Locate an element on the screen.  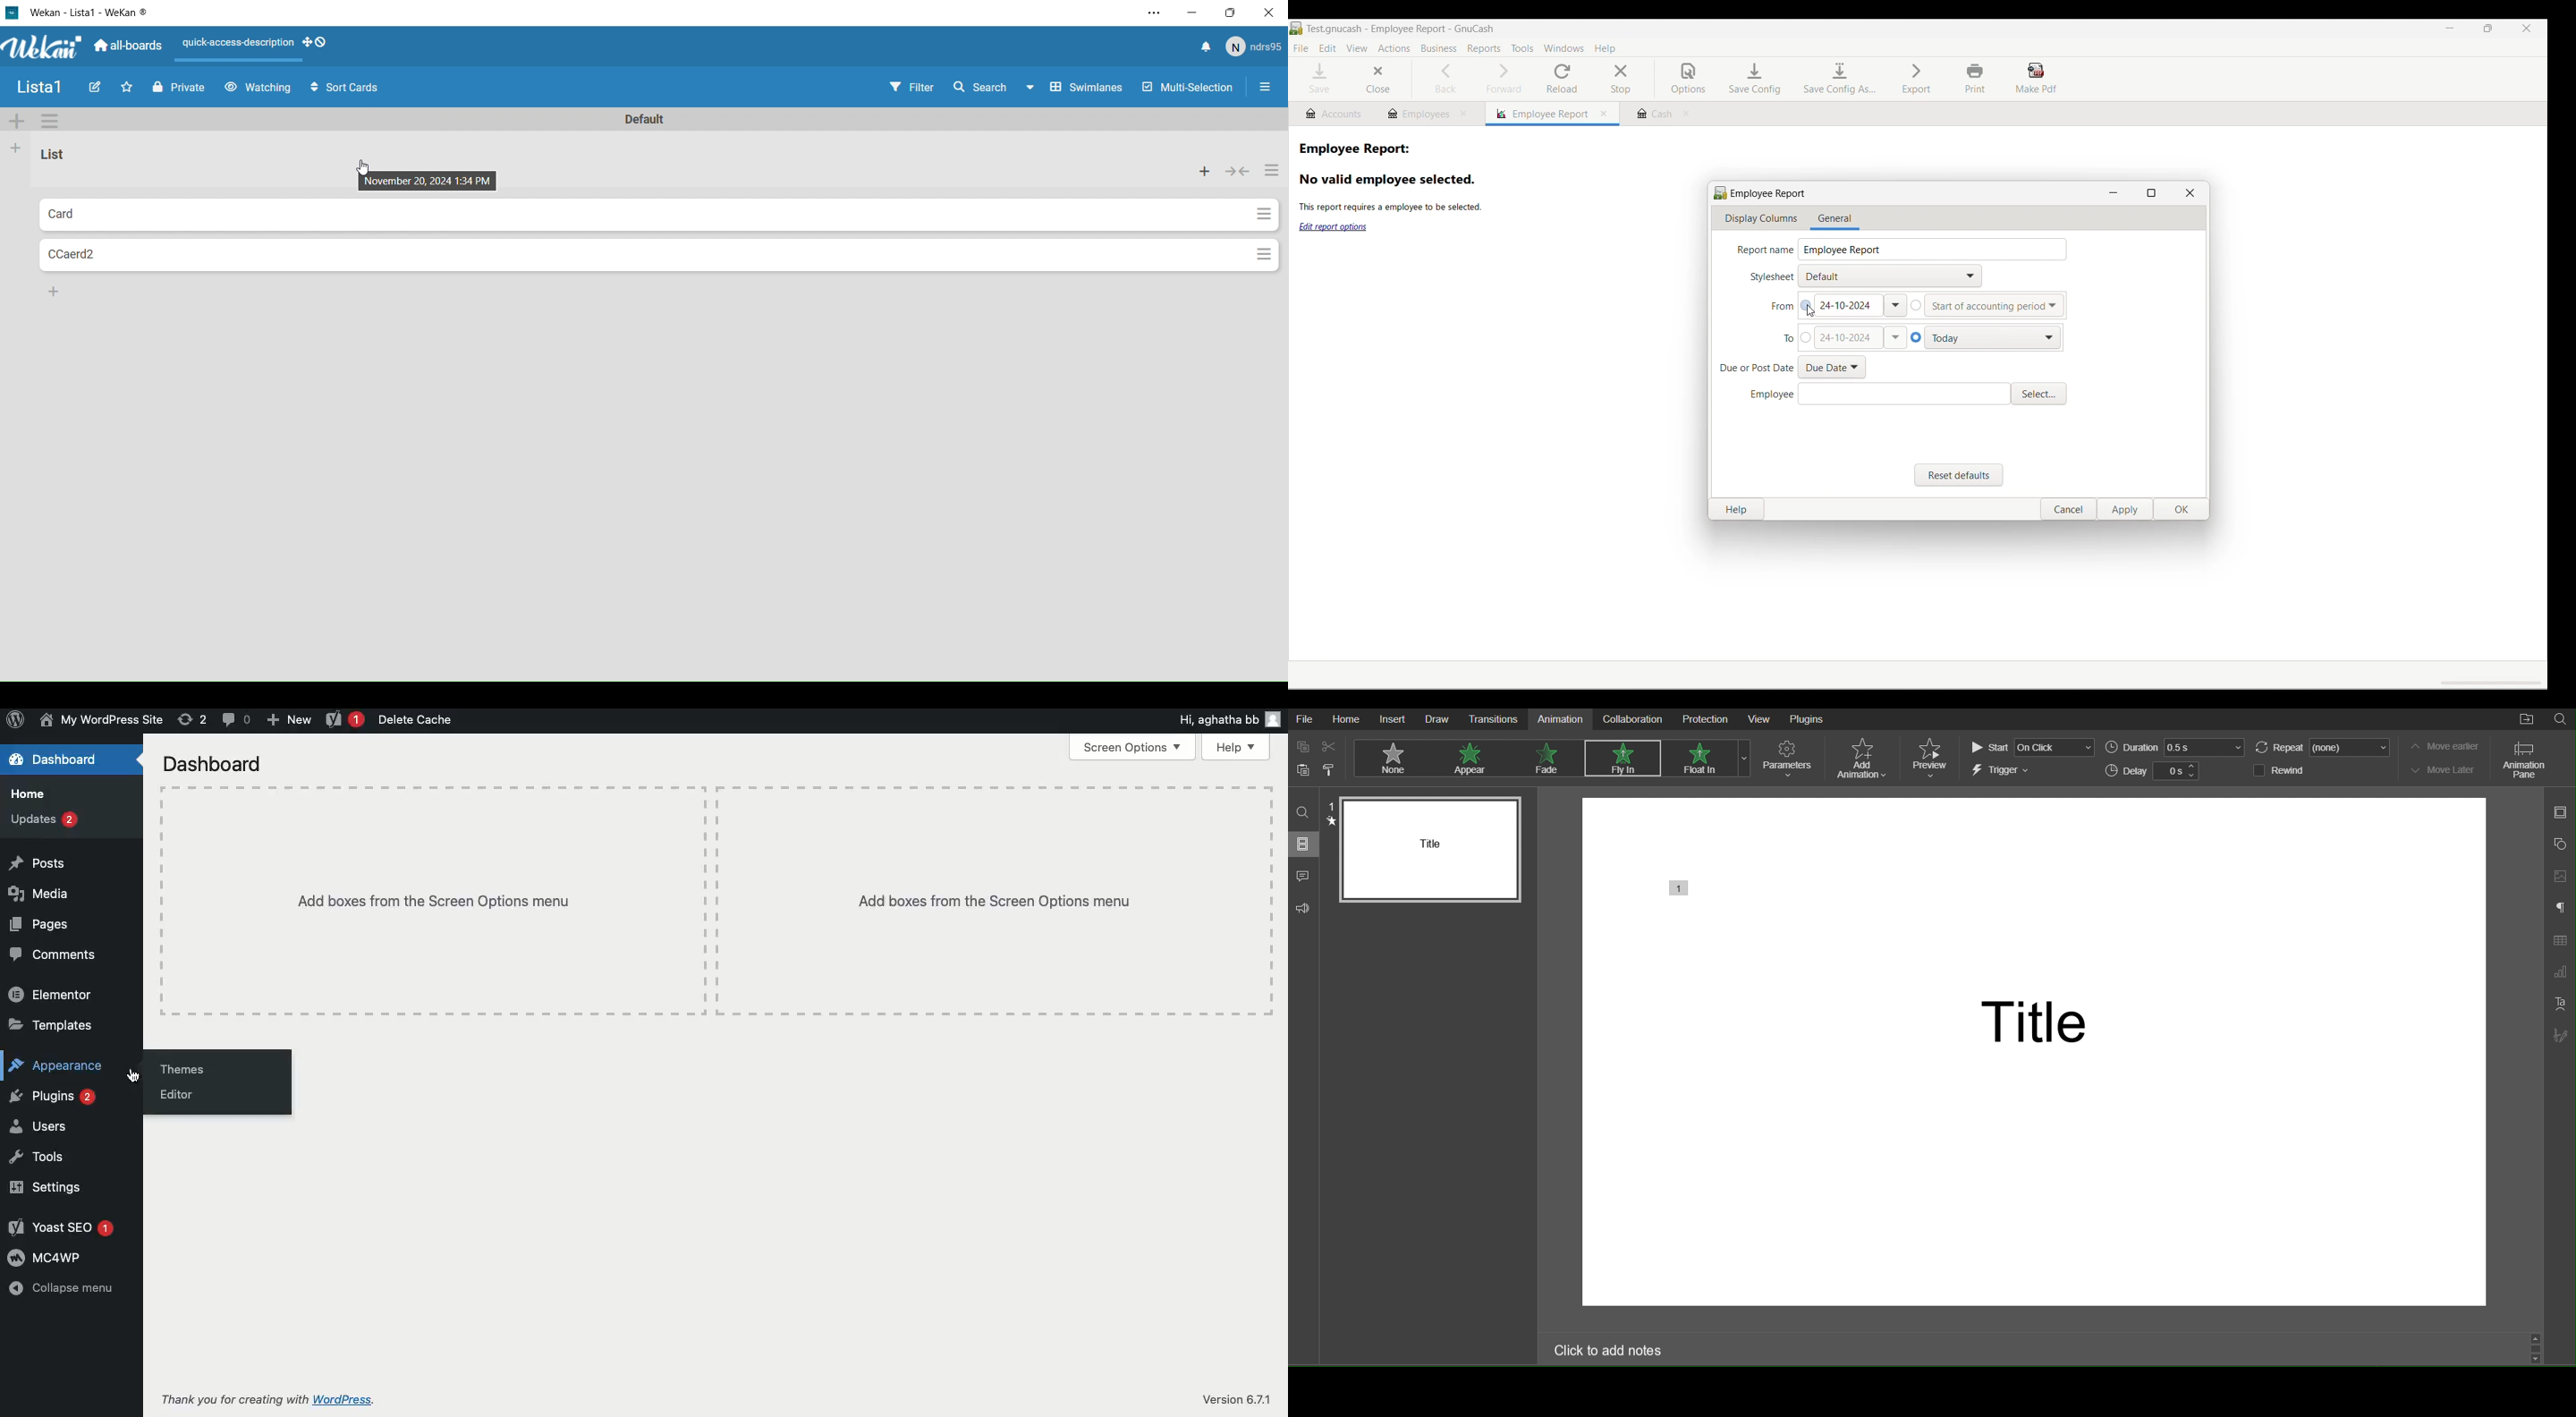
Multi-Selection is located at coordinates (1184, 88).